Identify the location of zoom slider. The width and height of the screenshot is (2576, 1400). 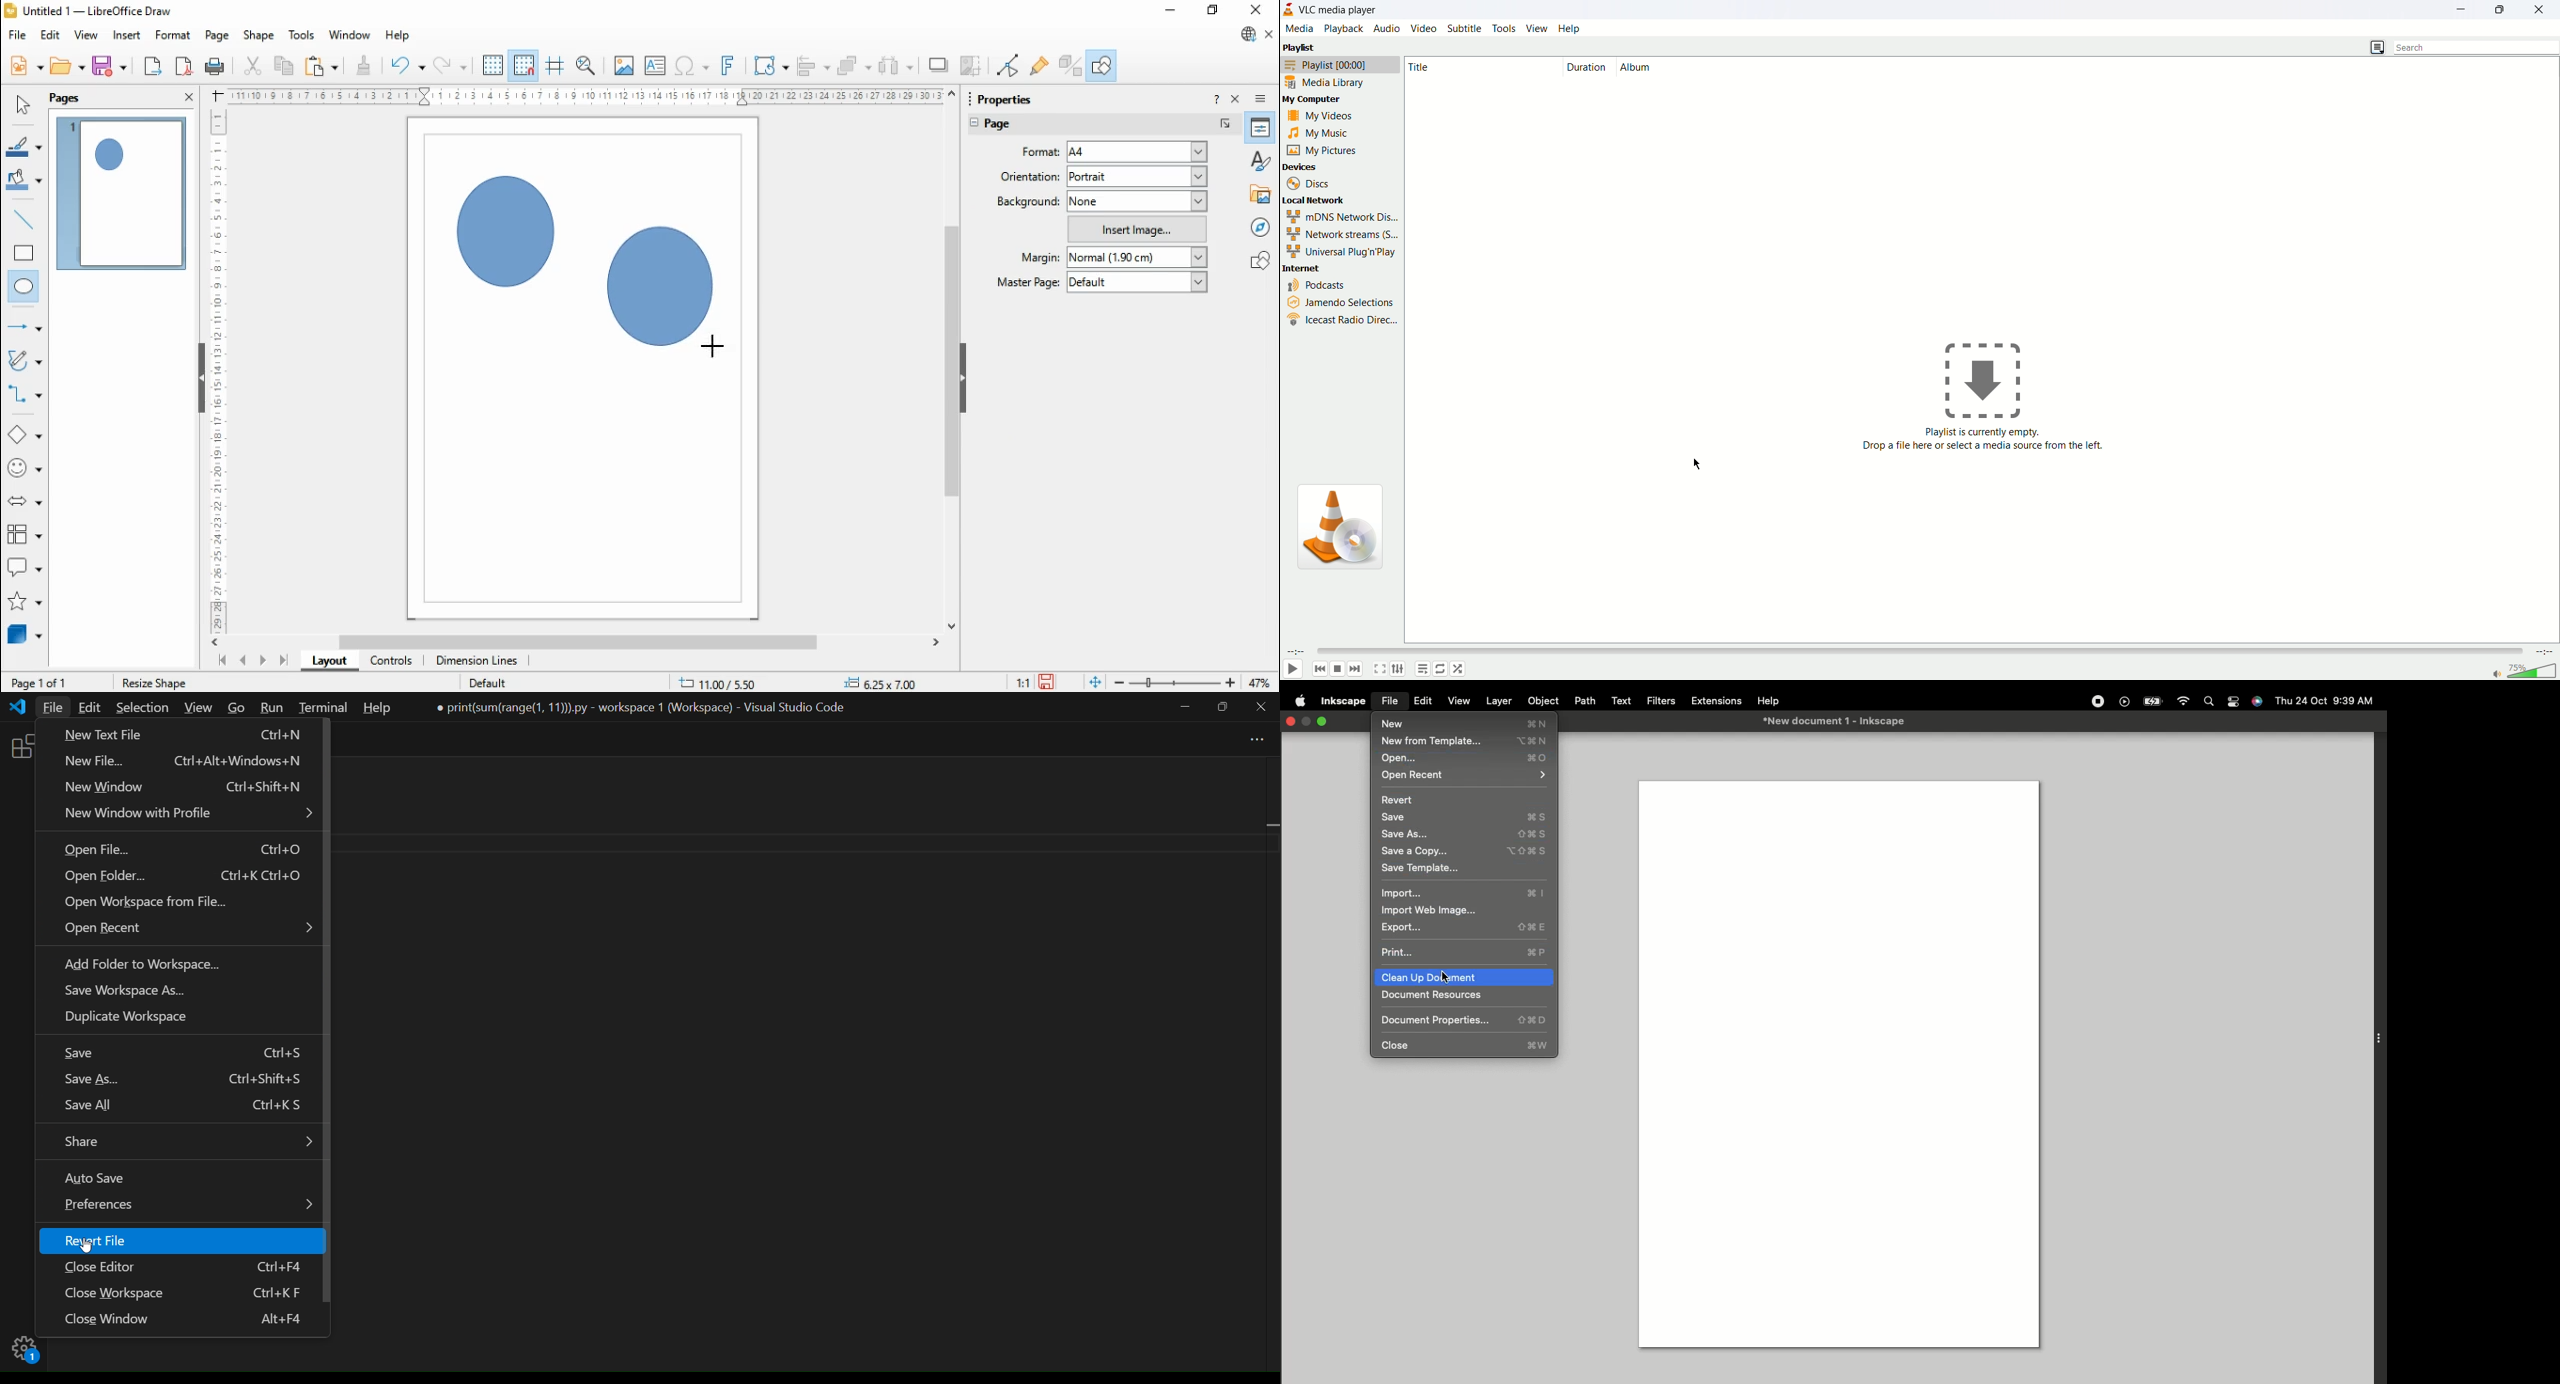
(1175, 683).